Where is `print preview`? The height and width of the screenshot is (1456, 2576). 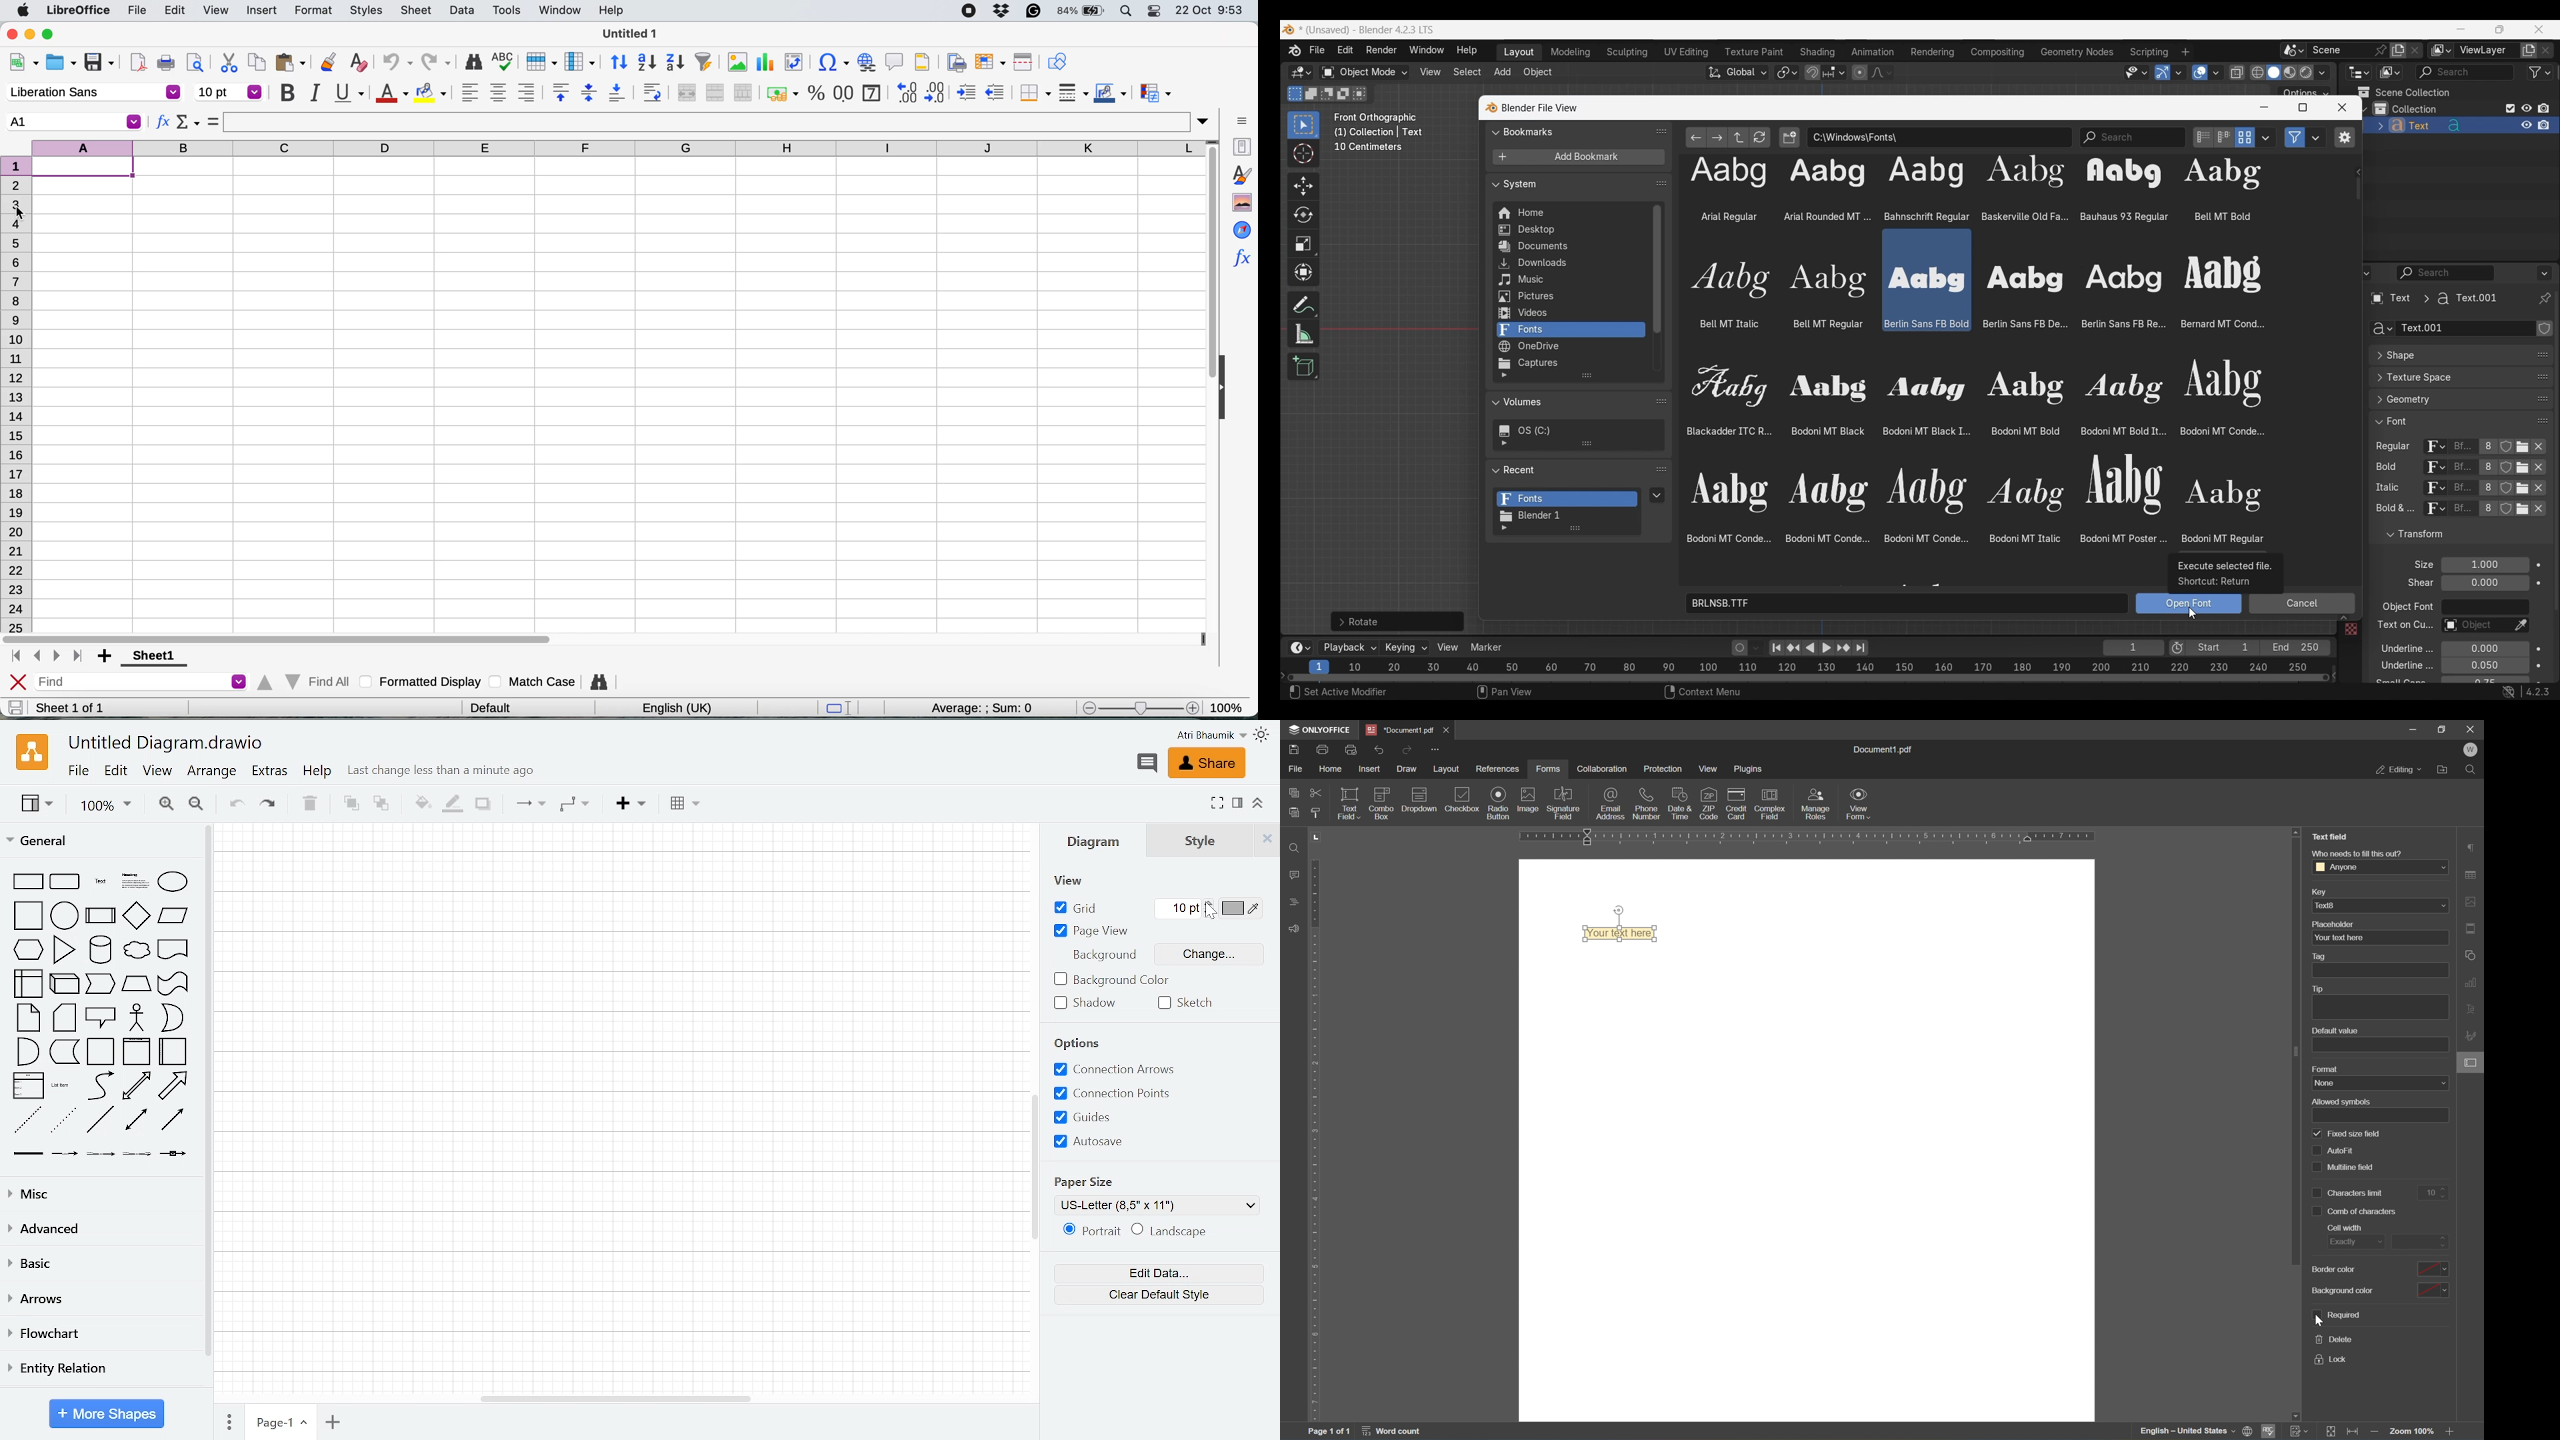 print preview is located at coordinates (193, 62).